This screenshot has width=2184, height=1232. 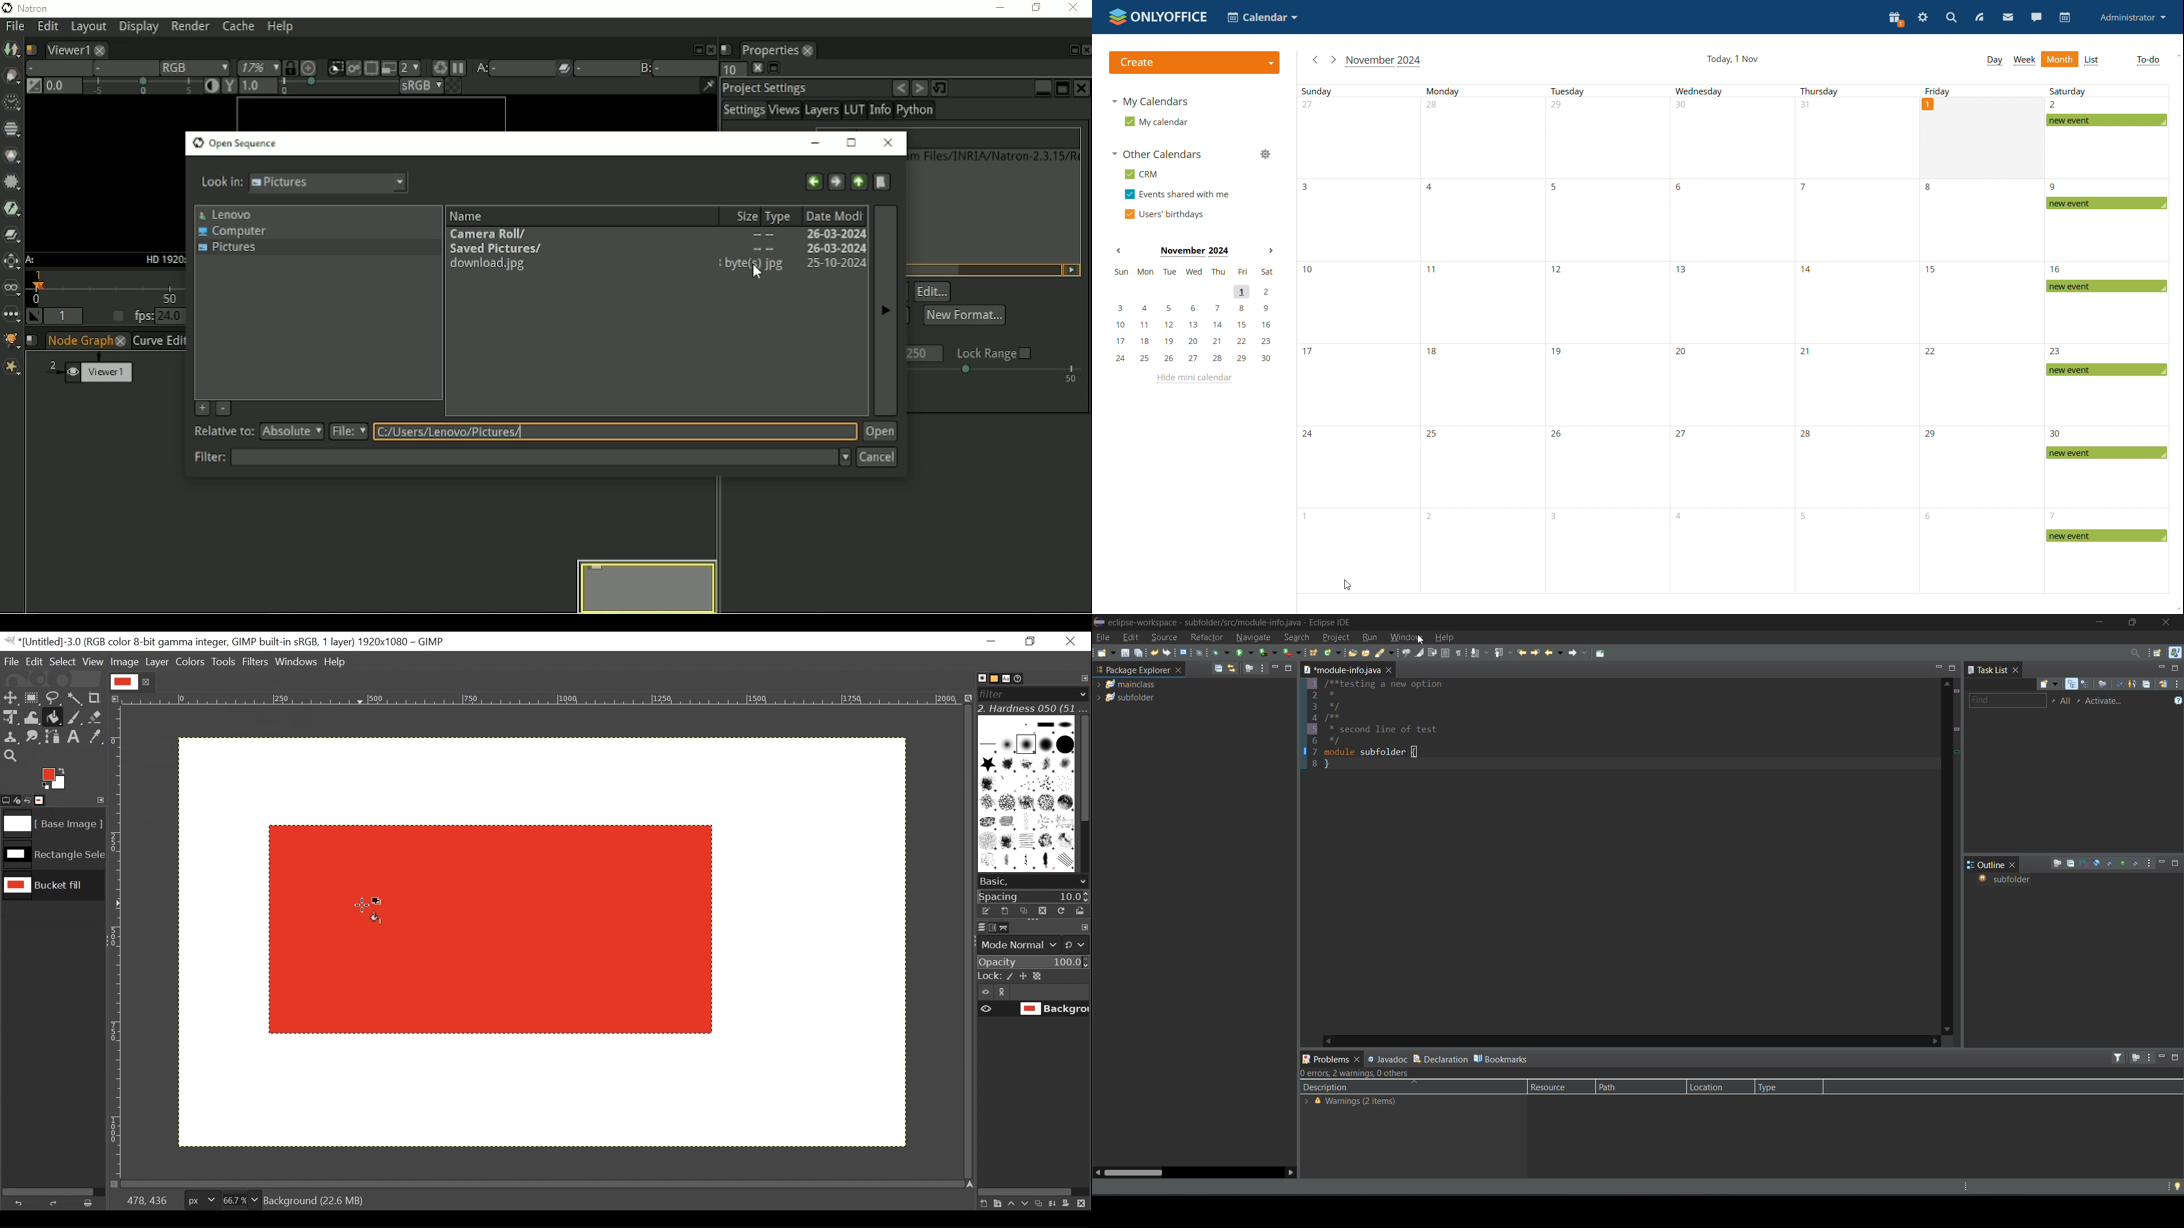 I want to click on Active Foreground color, so click(x=57, y=777).